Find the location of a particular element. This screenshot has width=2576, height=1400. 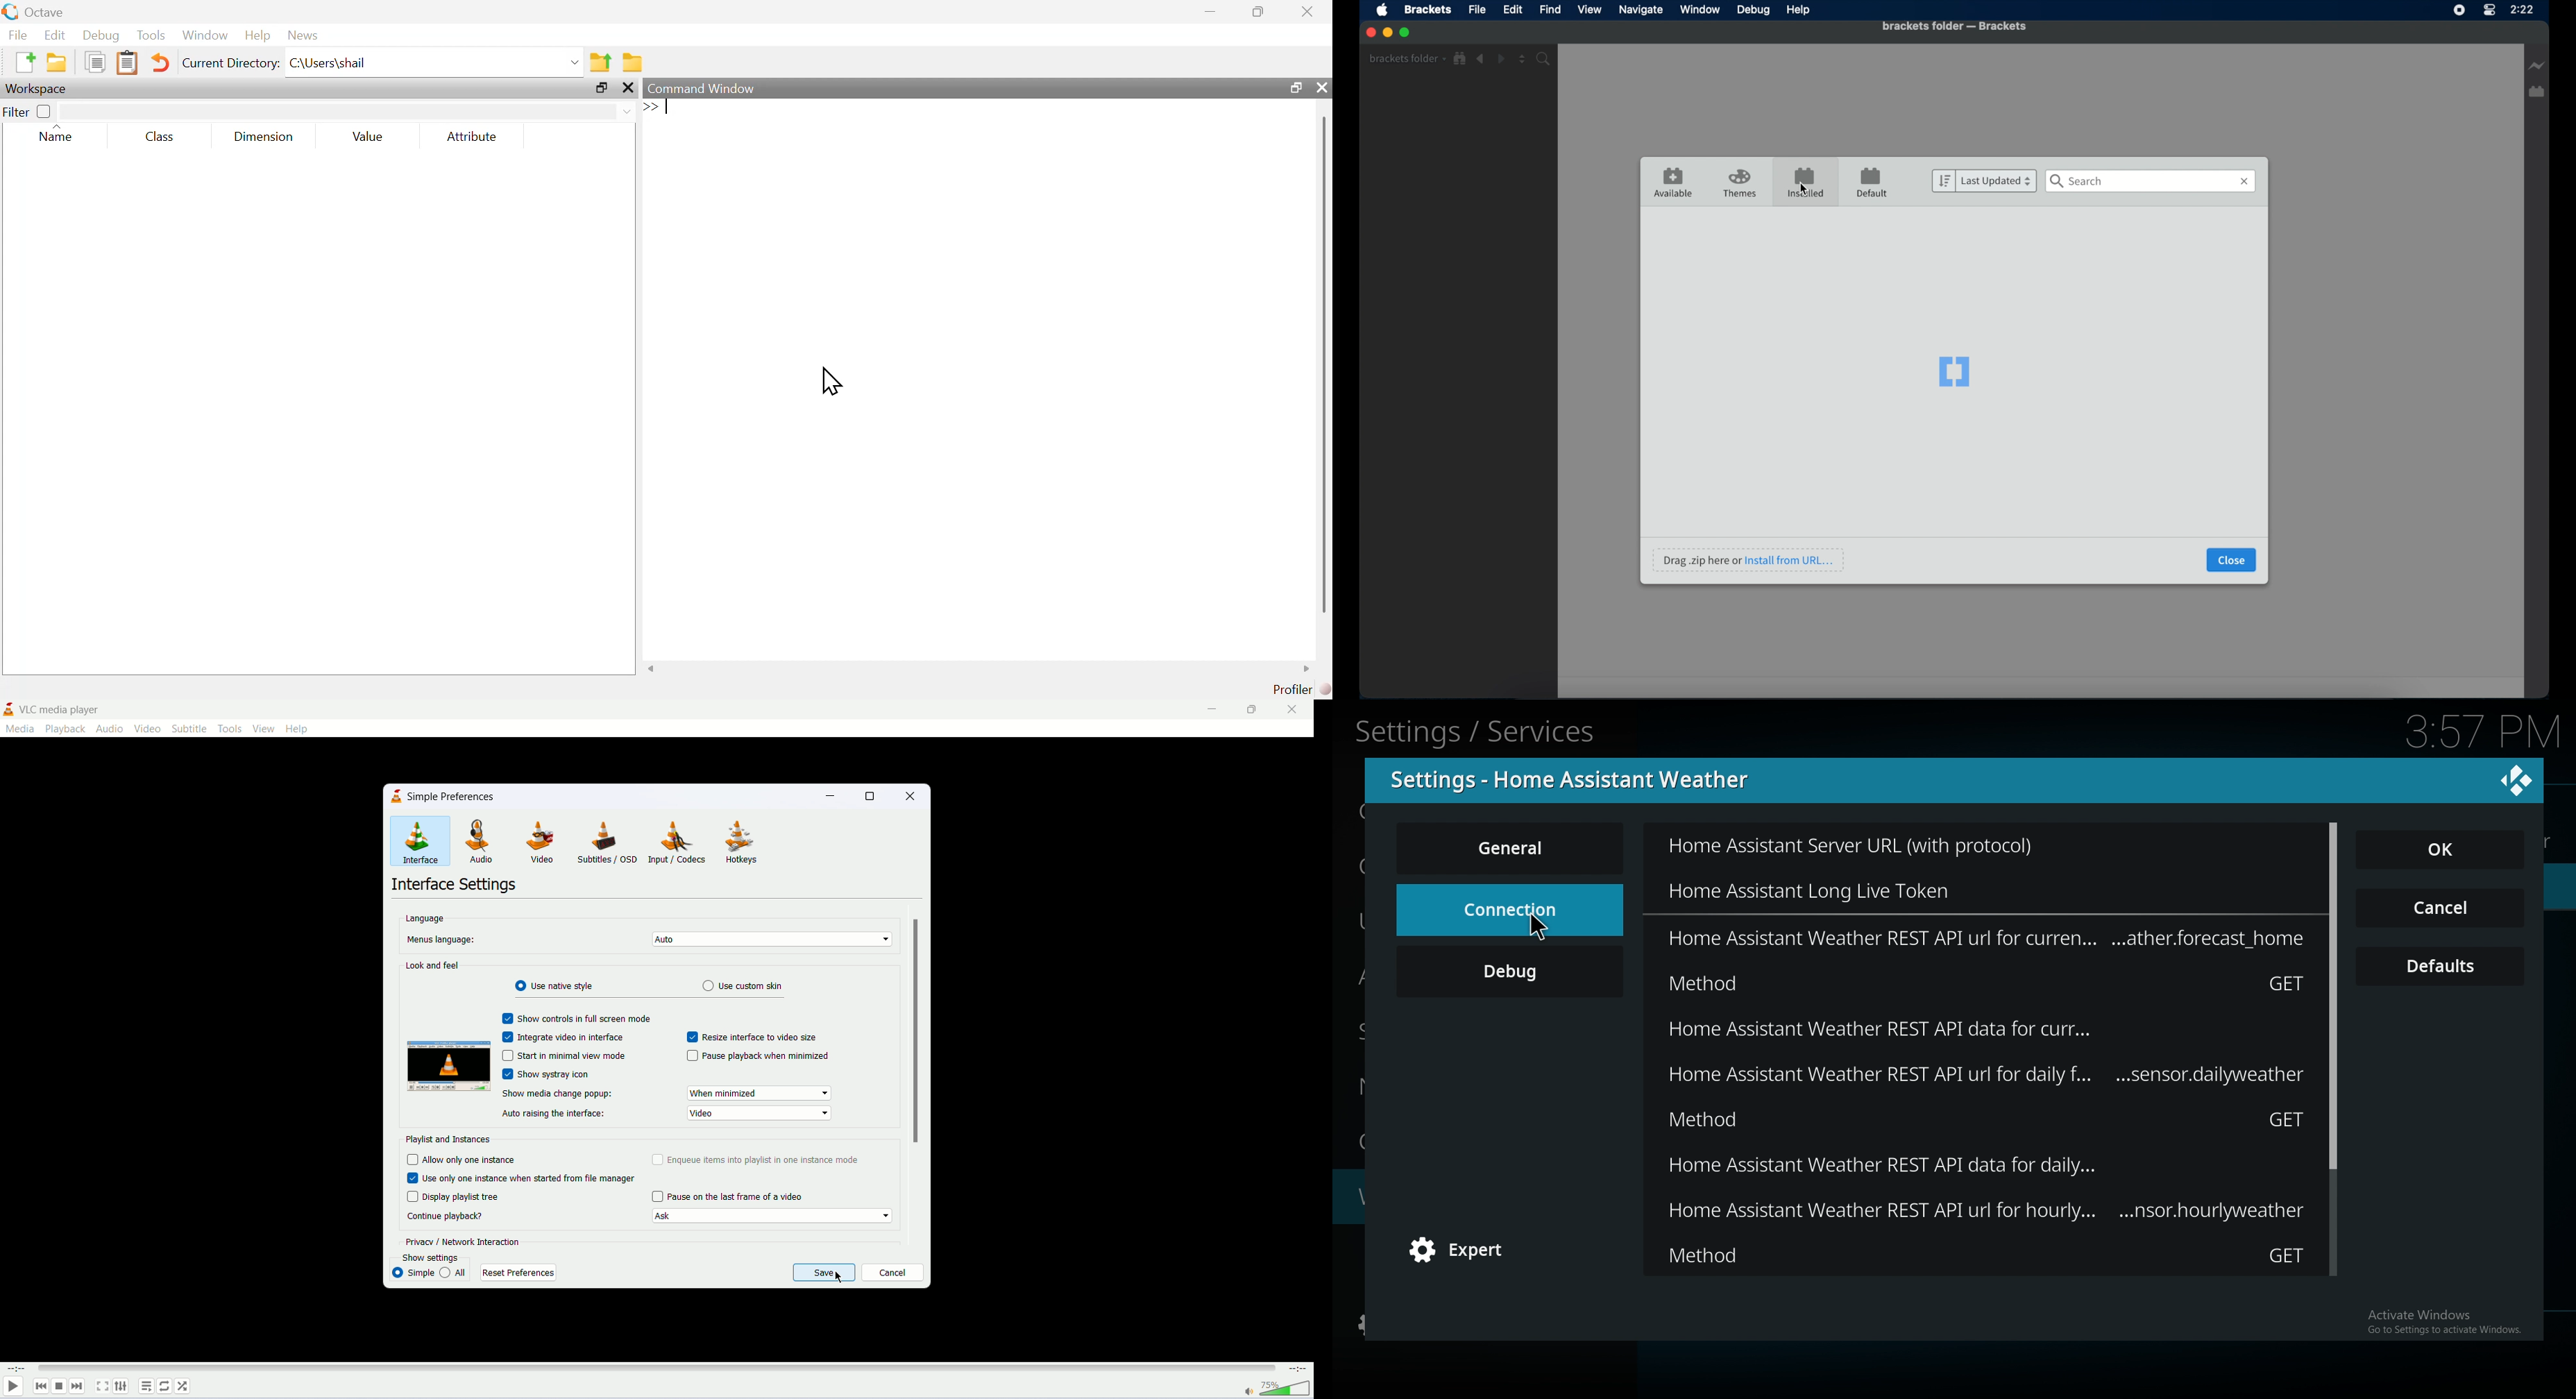

auto raising the interface is located at coordinates (553, 1114).